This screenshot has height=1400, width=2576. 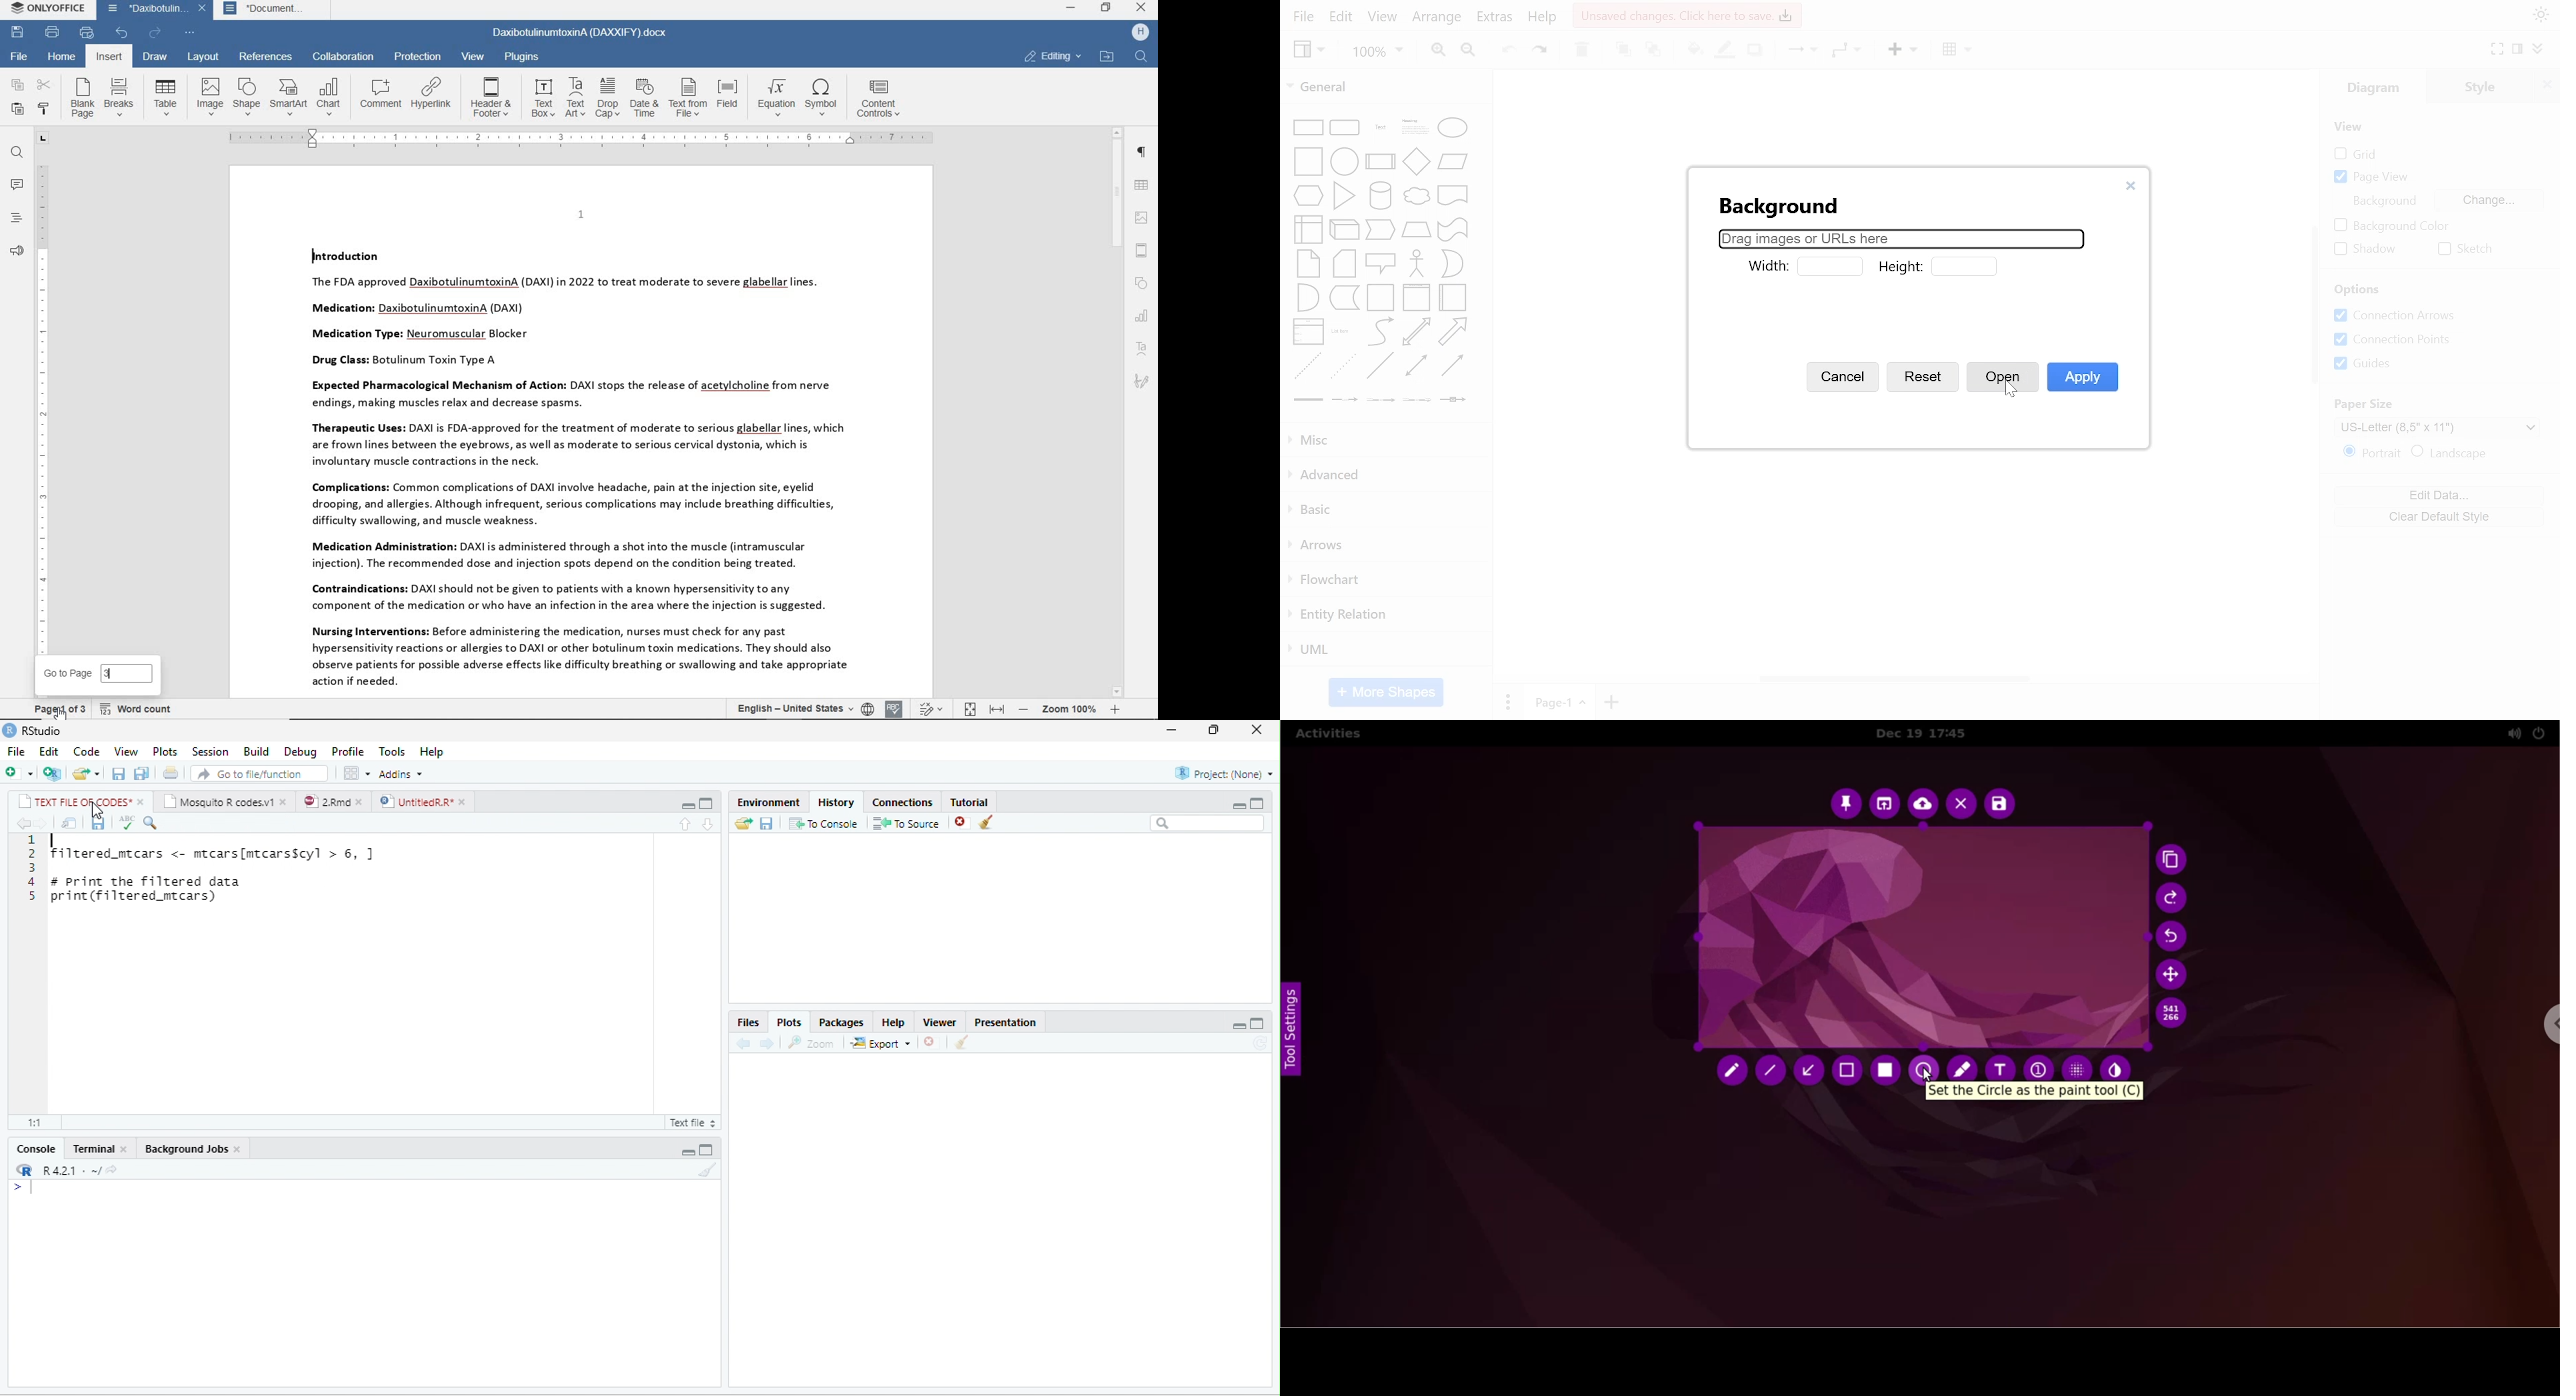 What do you see at coordinates (968, 802) in the screenshot?
I see `Tutorial` at bounding box center [968, 802].